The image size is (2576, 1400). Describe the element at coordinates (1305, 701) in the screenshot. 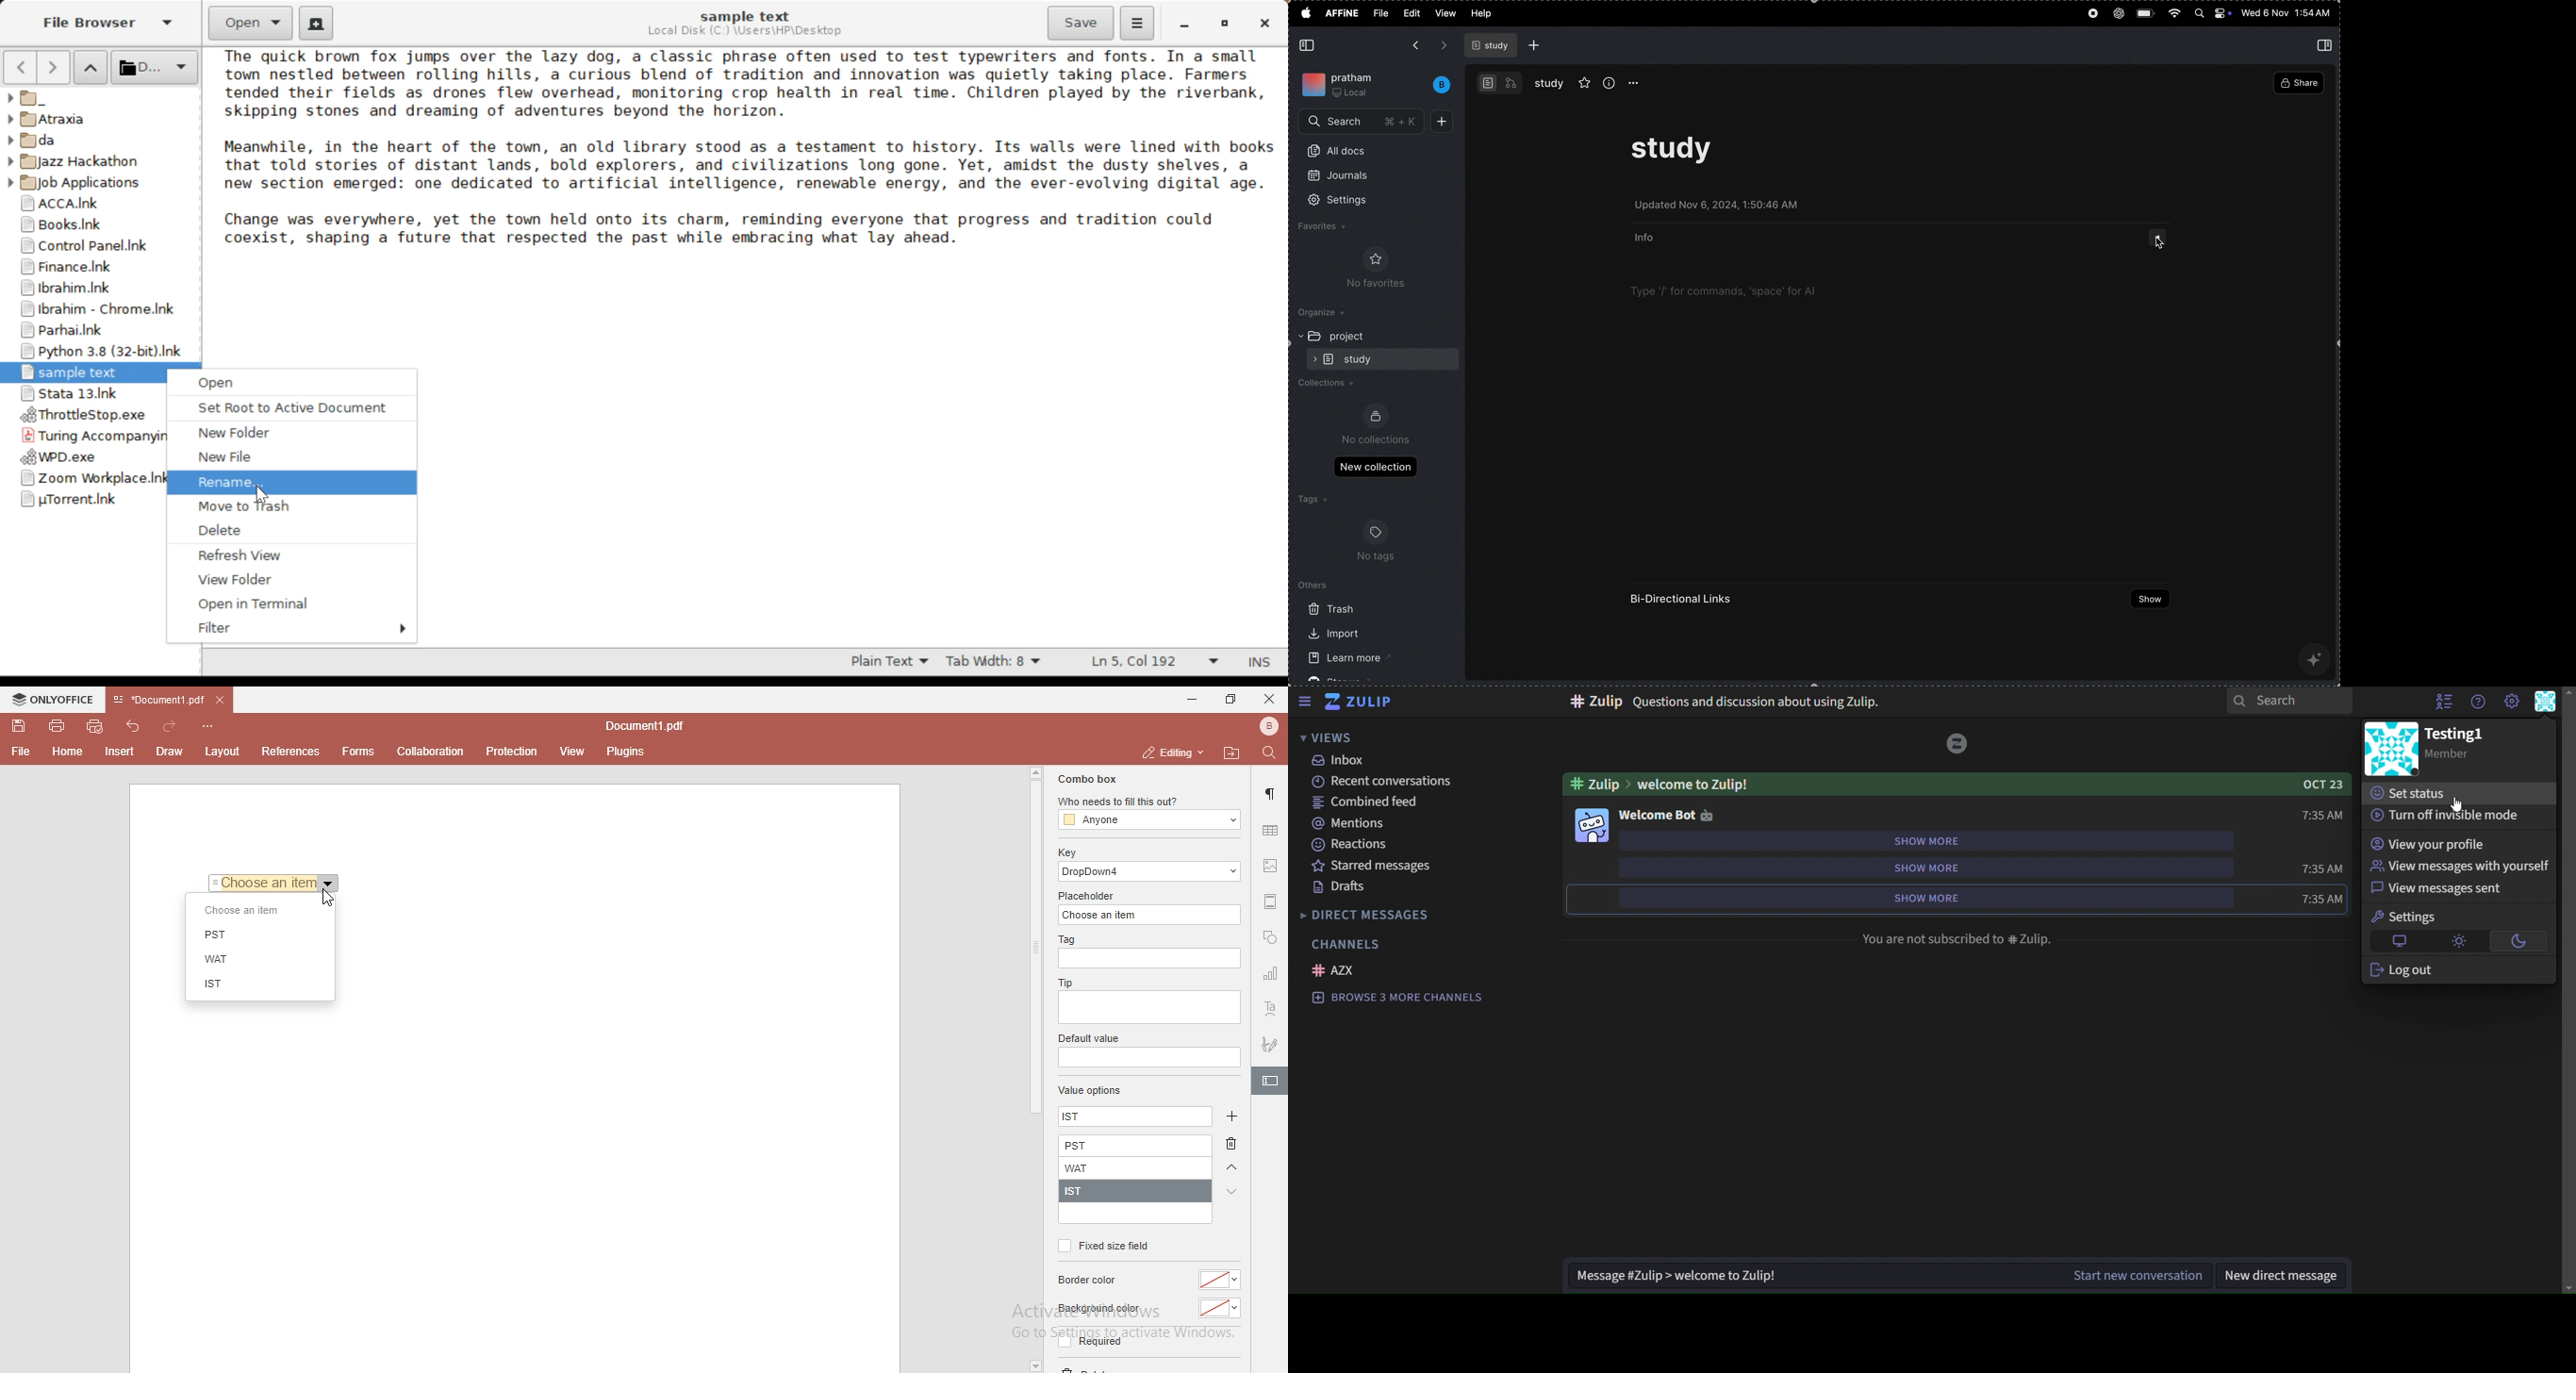

I see `sidebar` at that location.